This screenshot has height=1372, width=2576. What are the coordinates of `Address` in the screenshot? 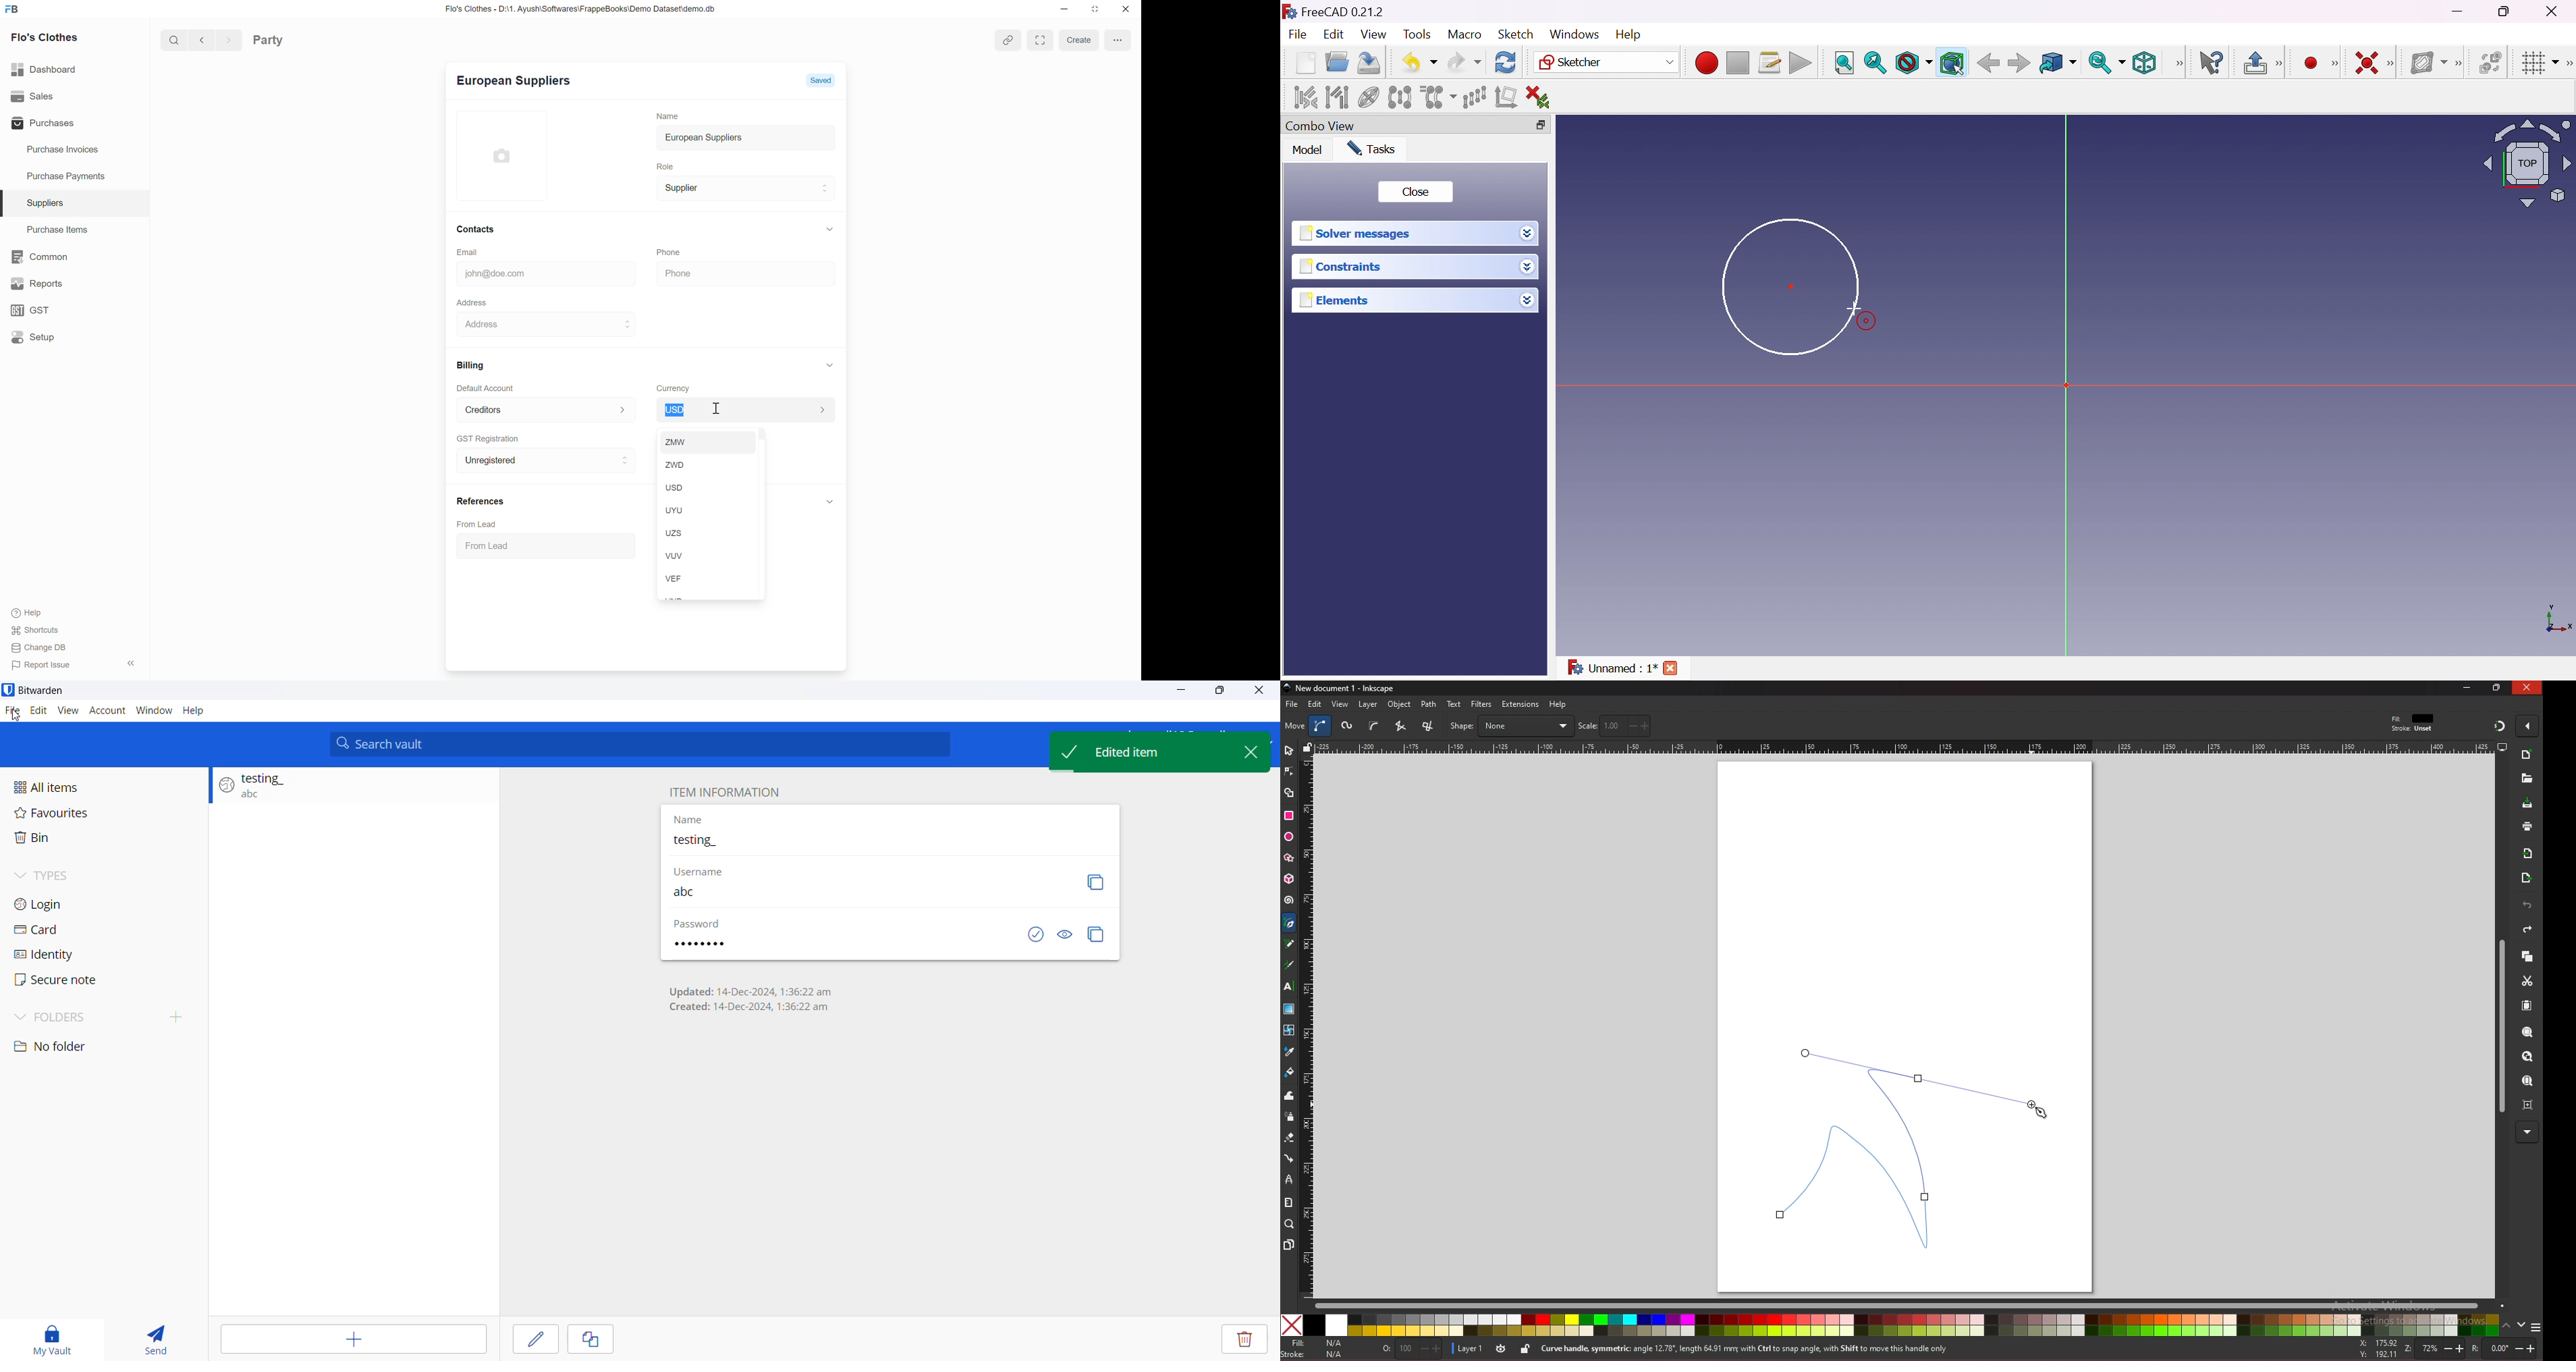 It's located at (487, 325).